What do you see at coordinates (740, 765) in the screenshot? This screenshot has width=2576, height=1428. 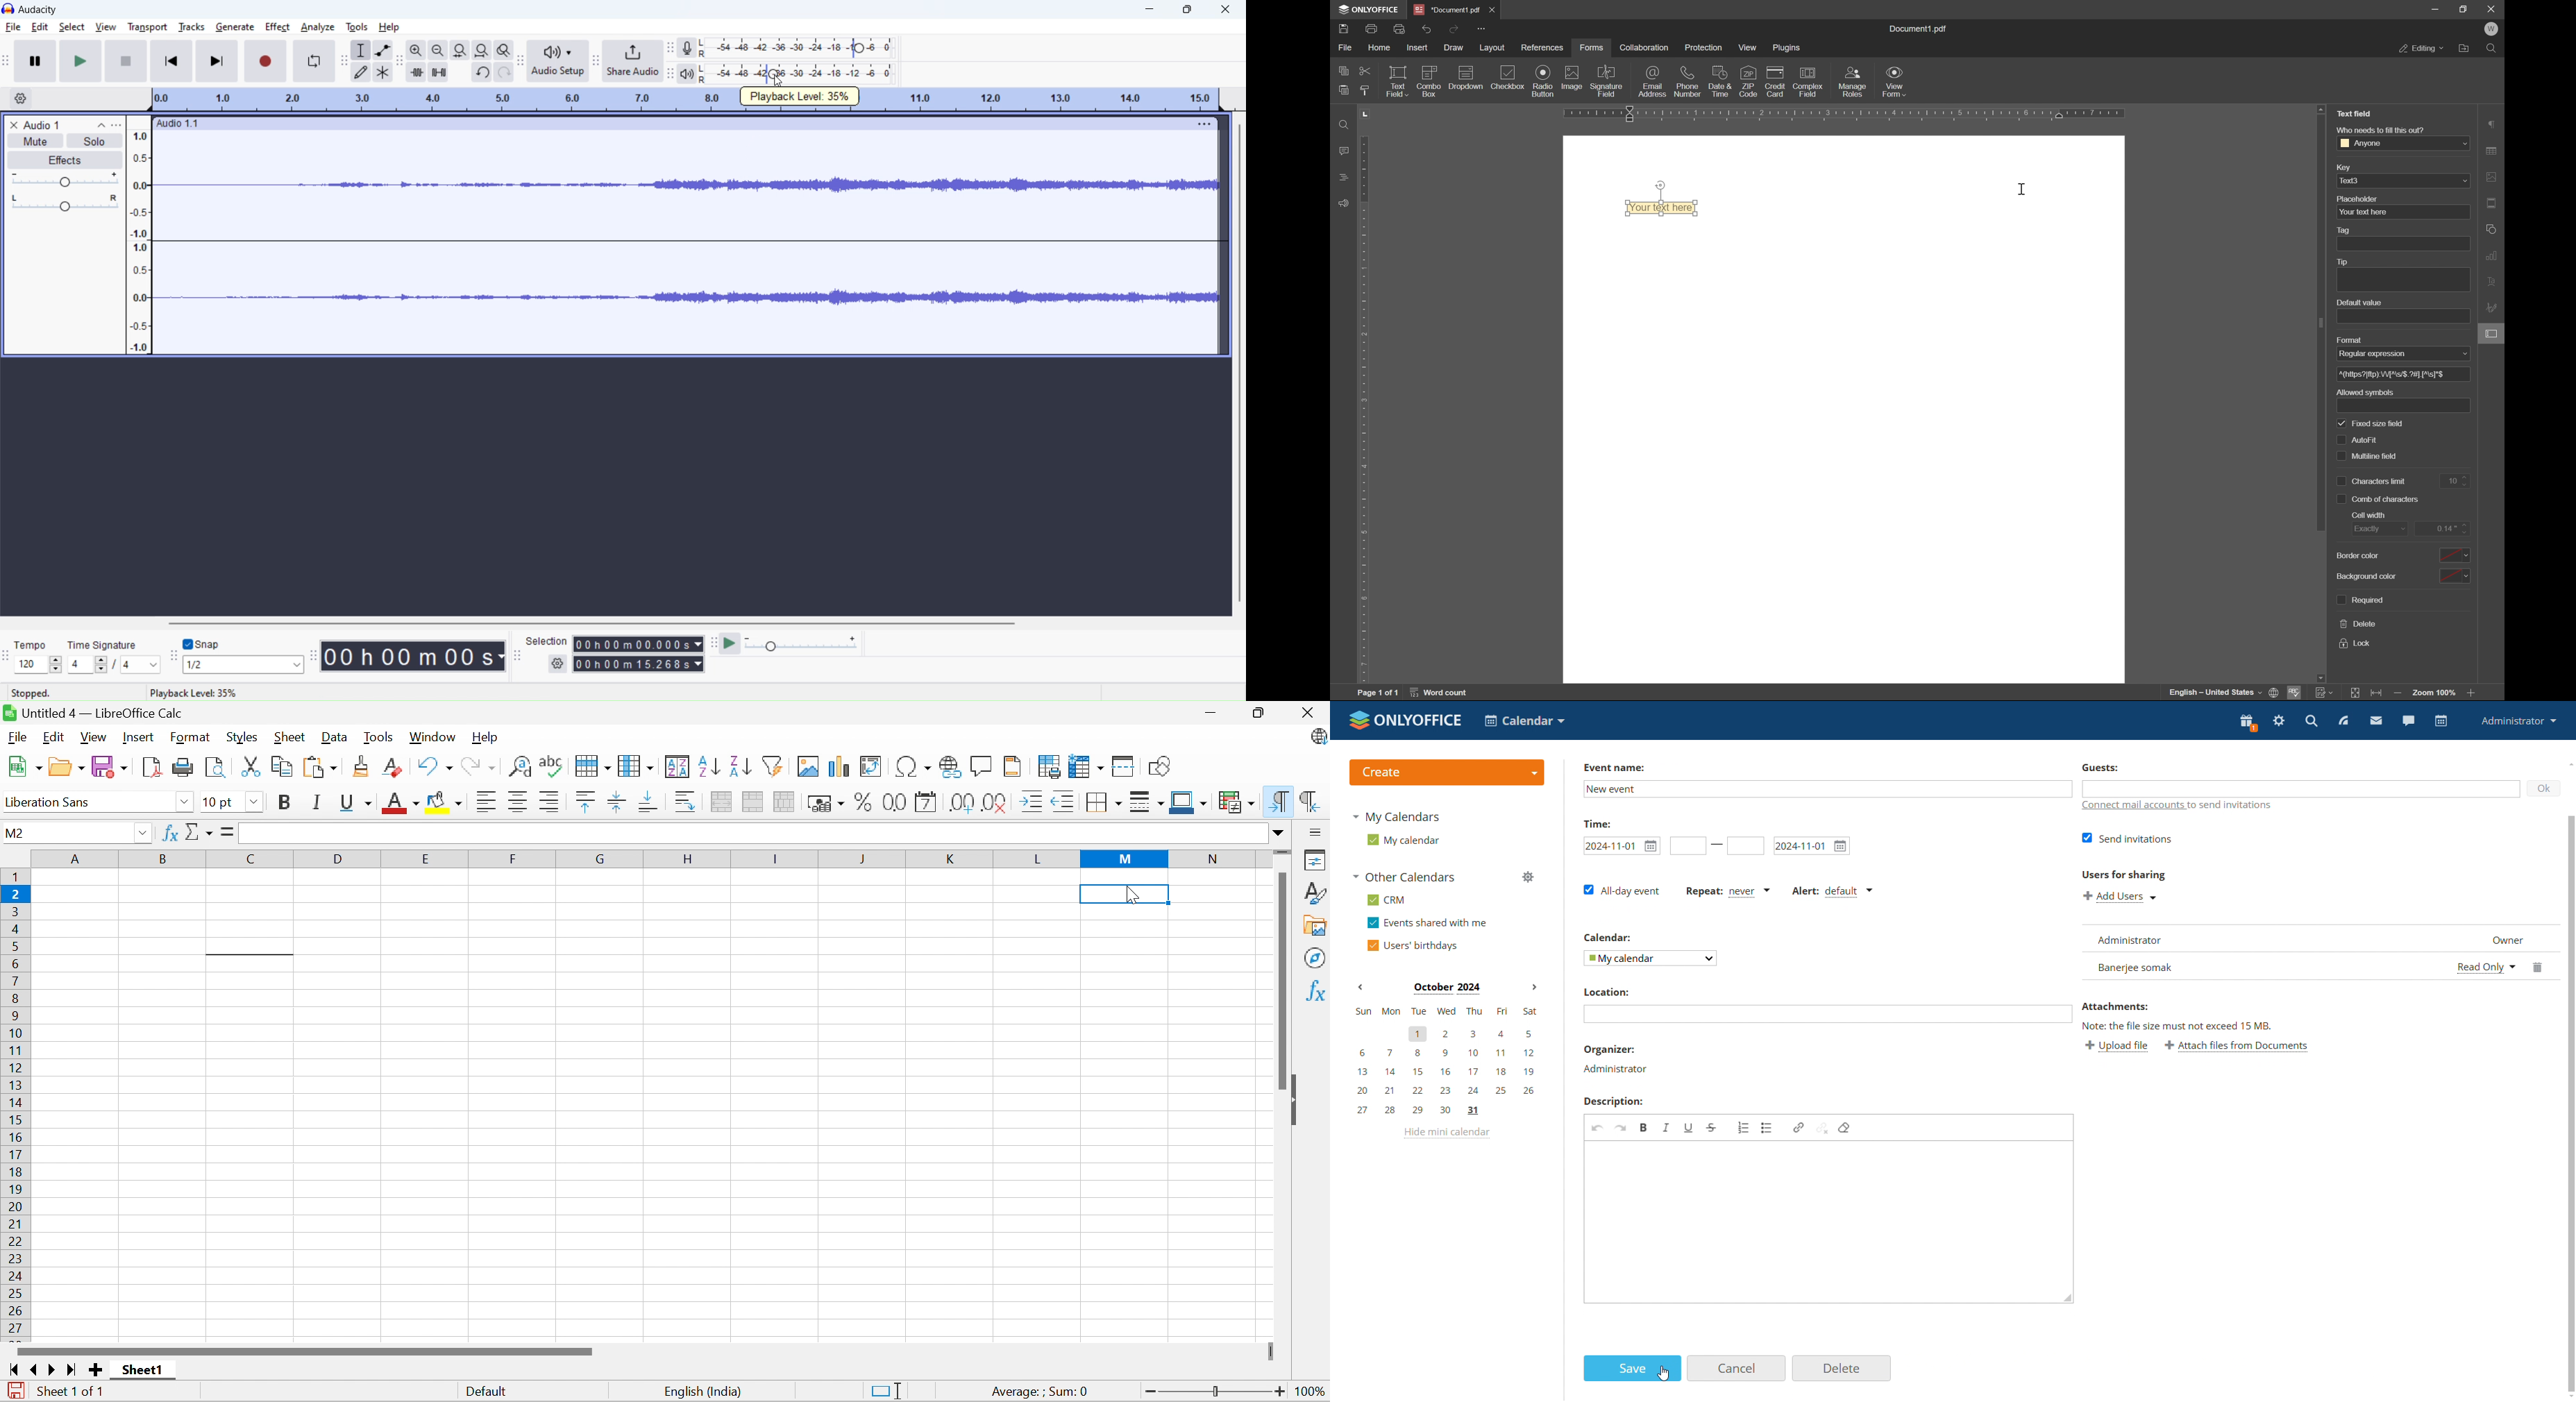 I see `Sort descending` at bounding box center [740, 765].